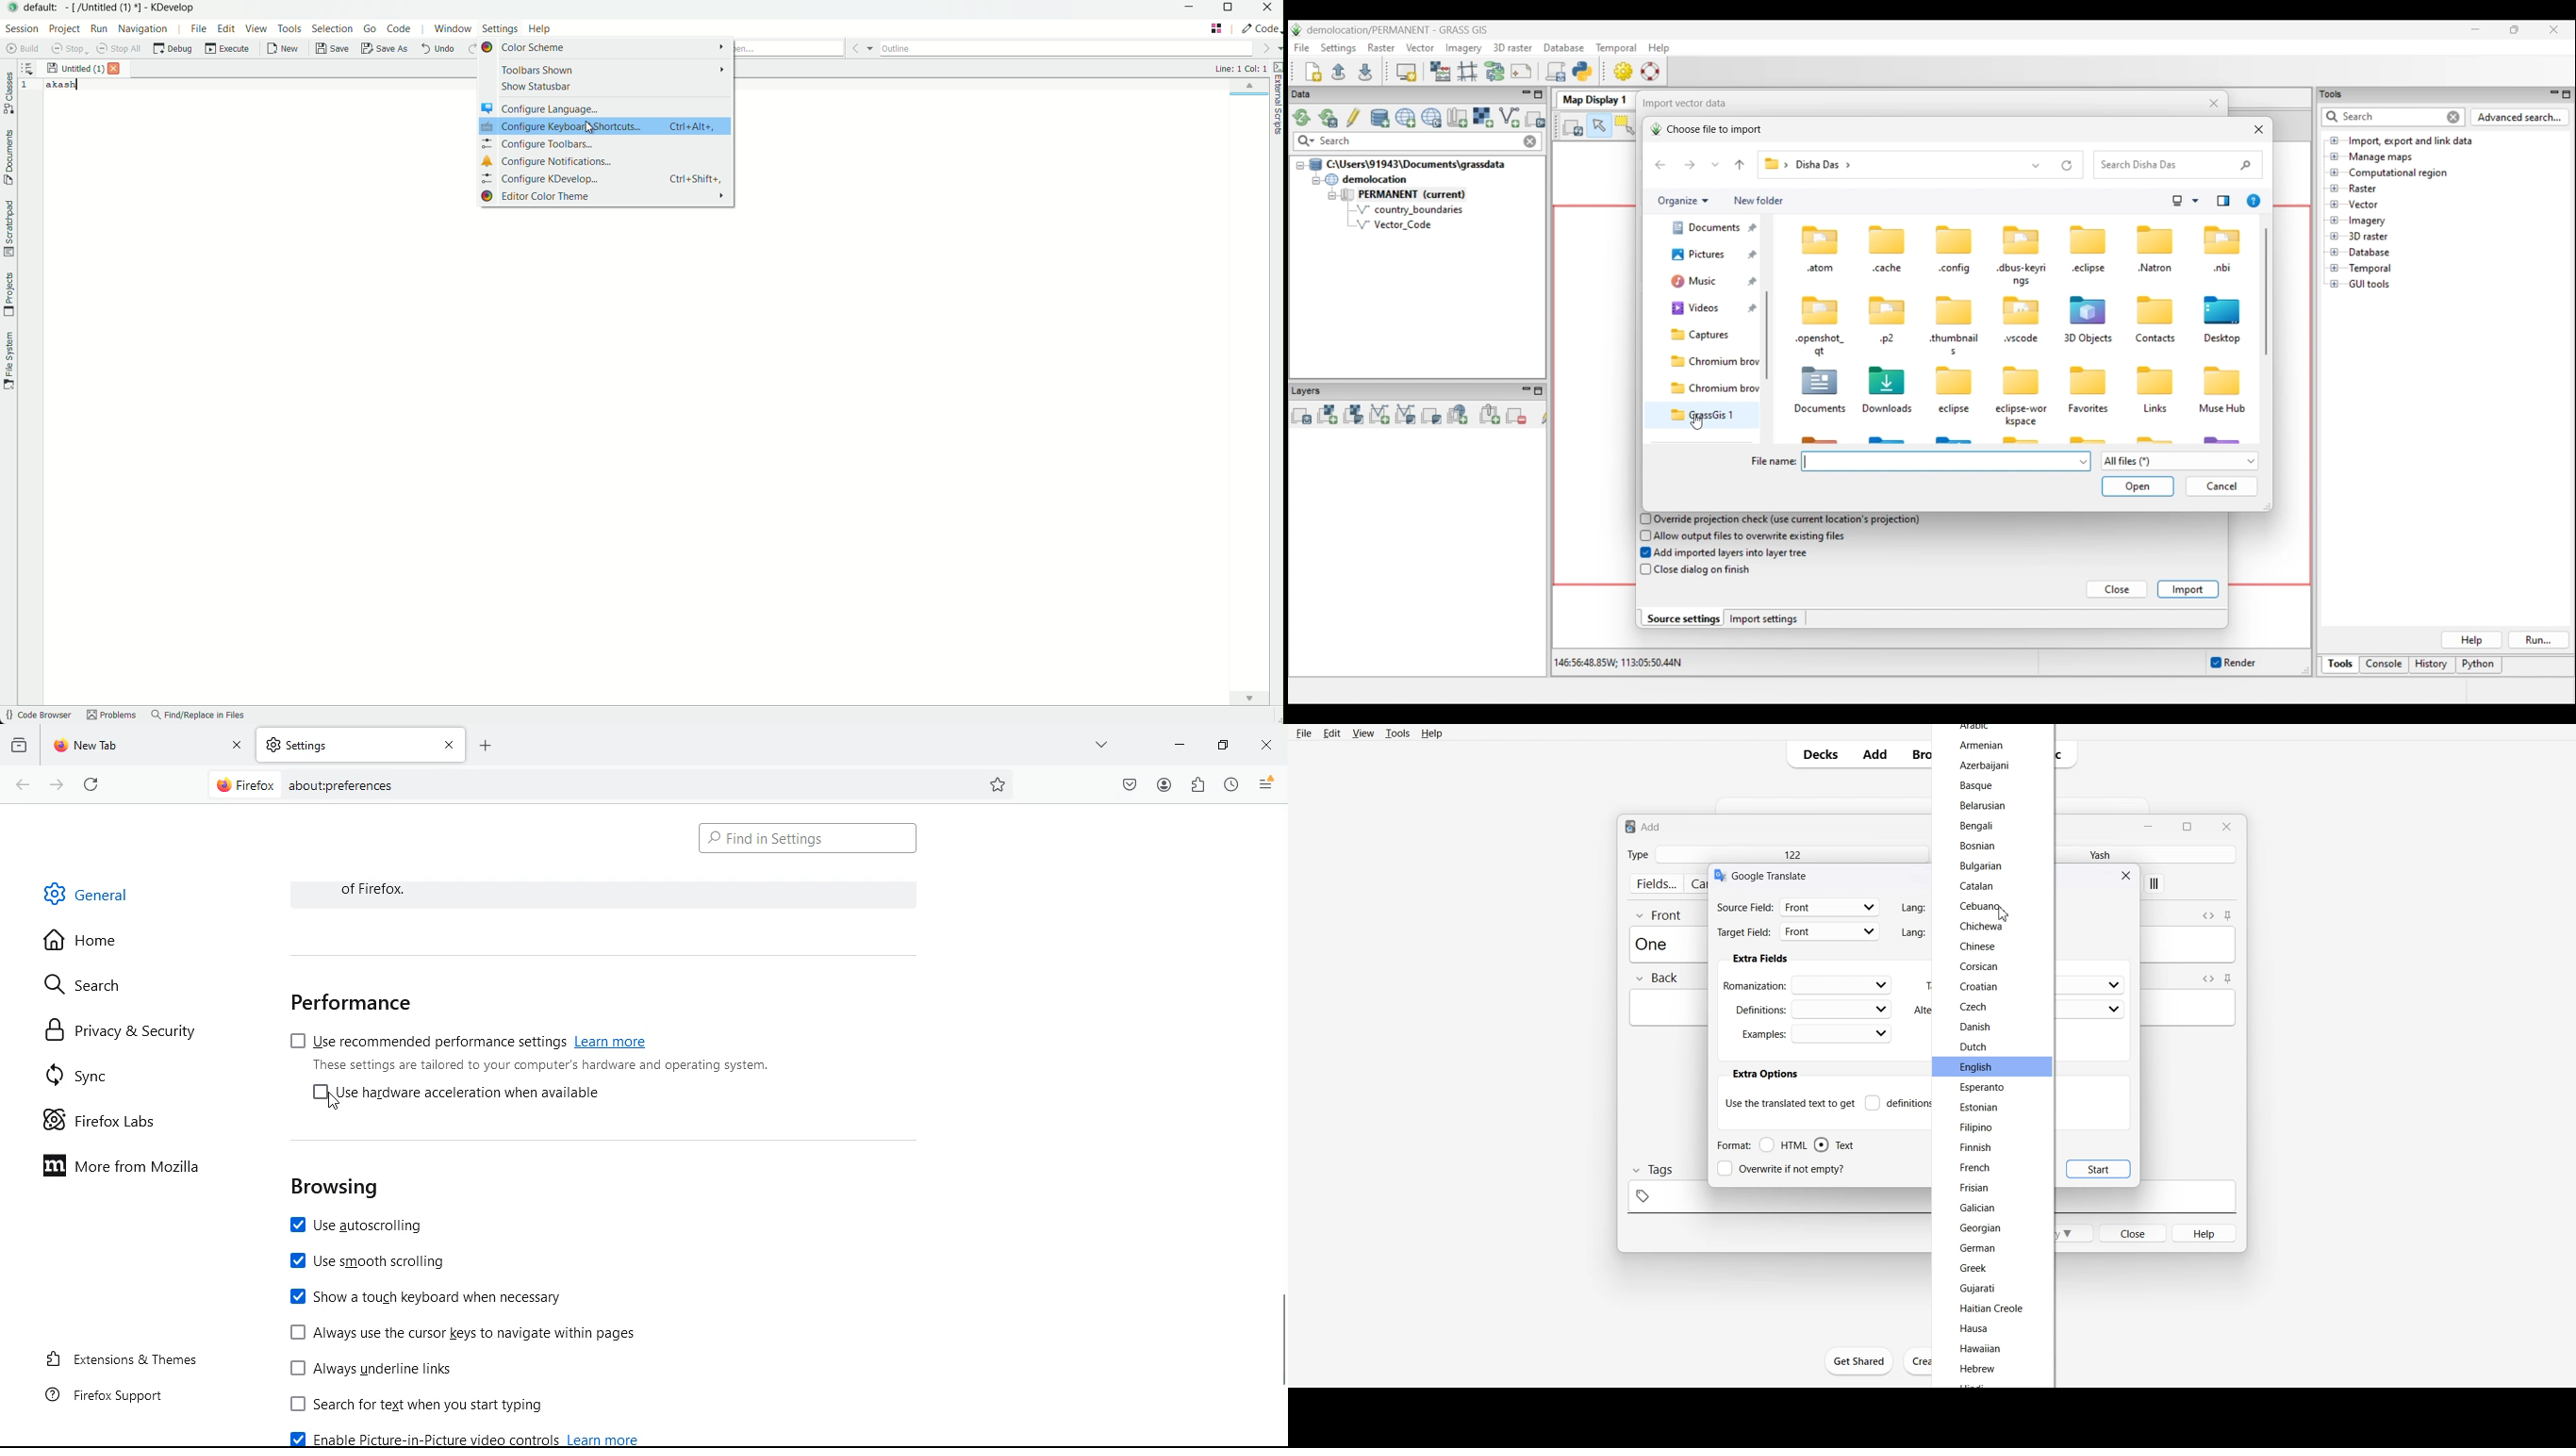  Describe the element at coordinates (2150, 825) in the screenshot. I see `Minimize` at that location.